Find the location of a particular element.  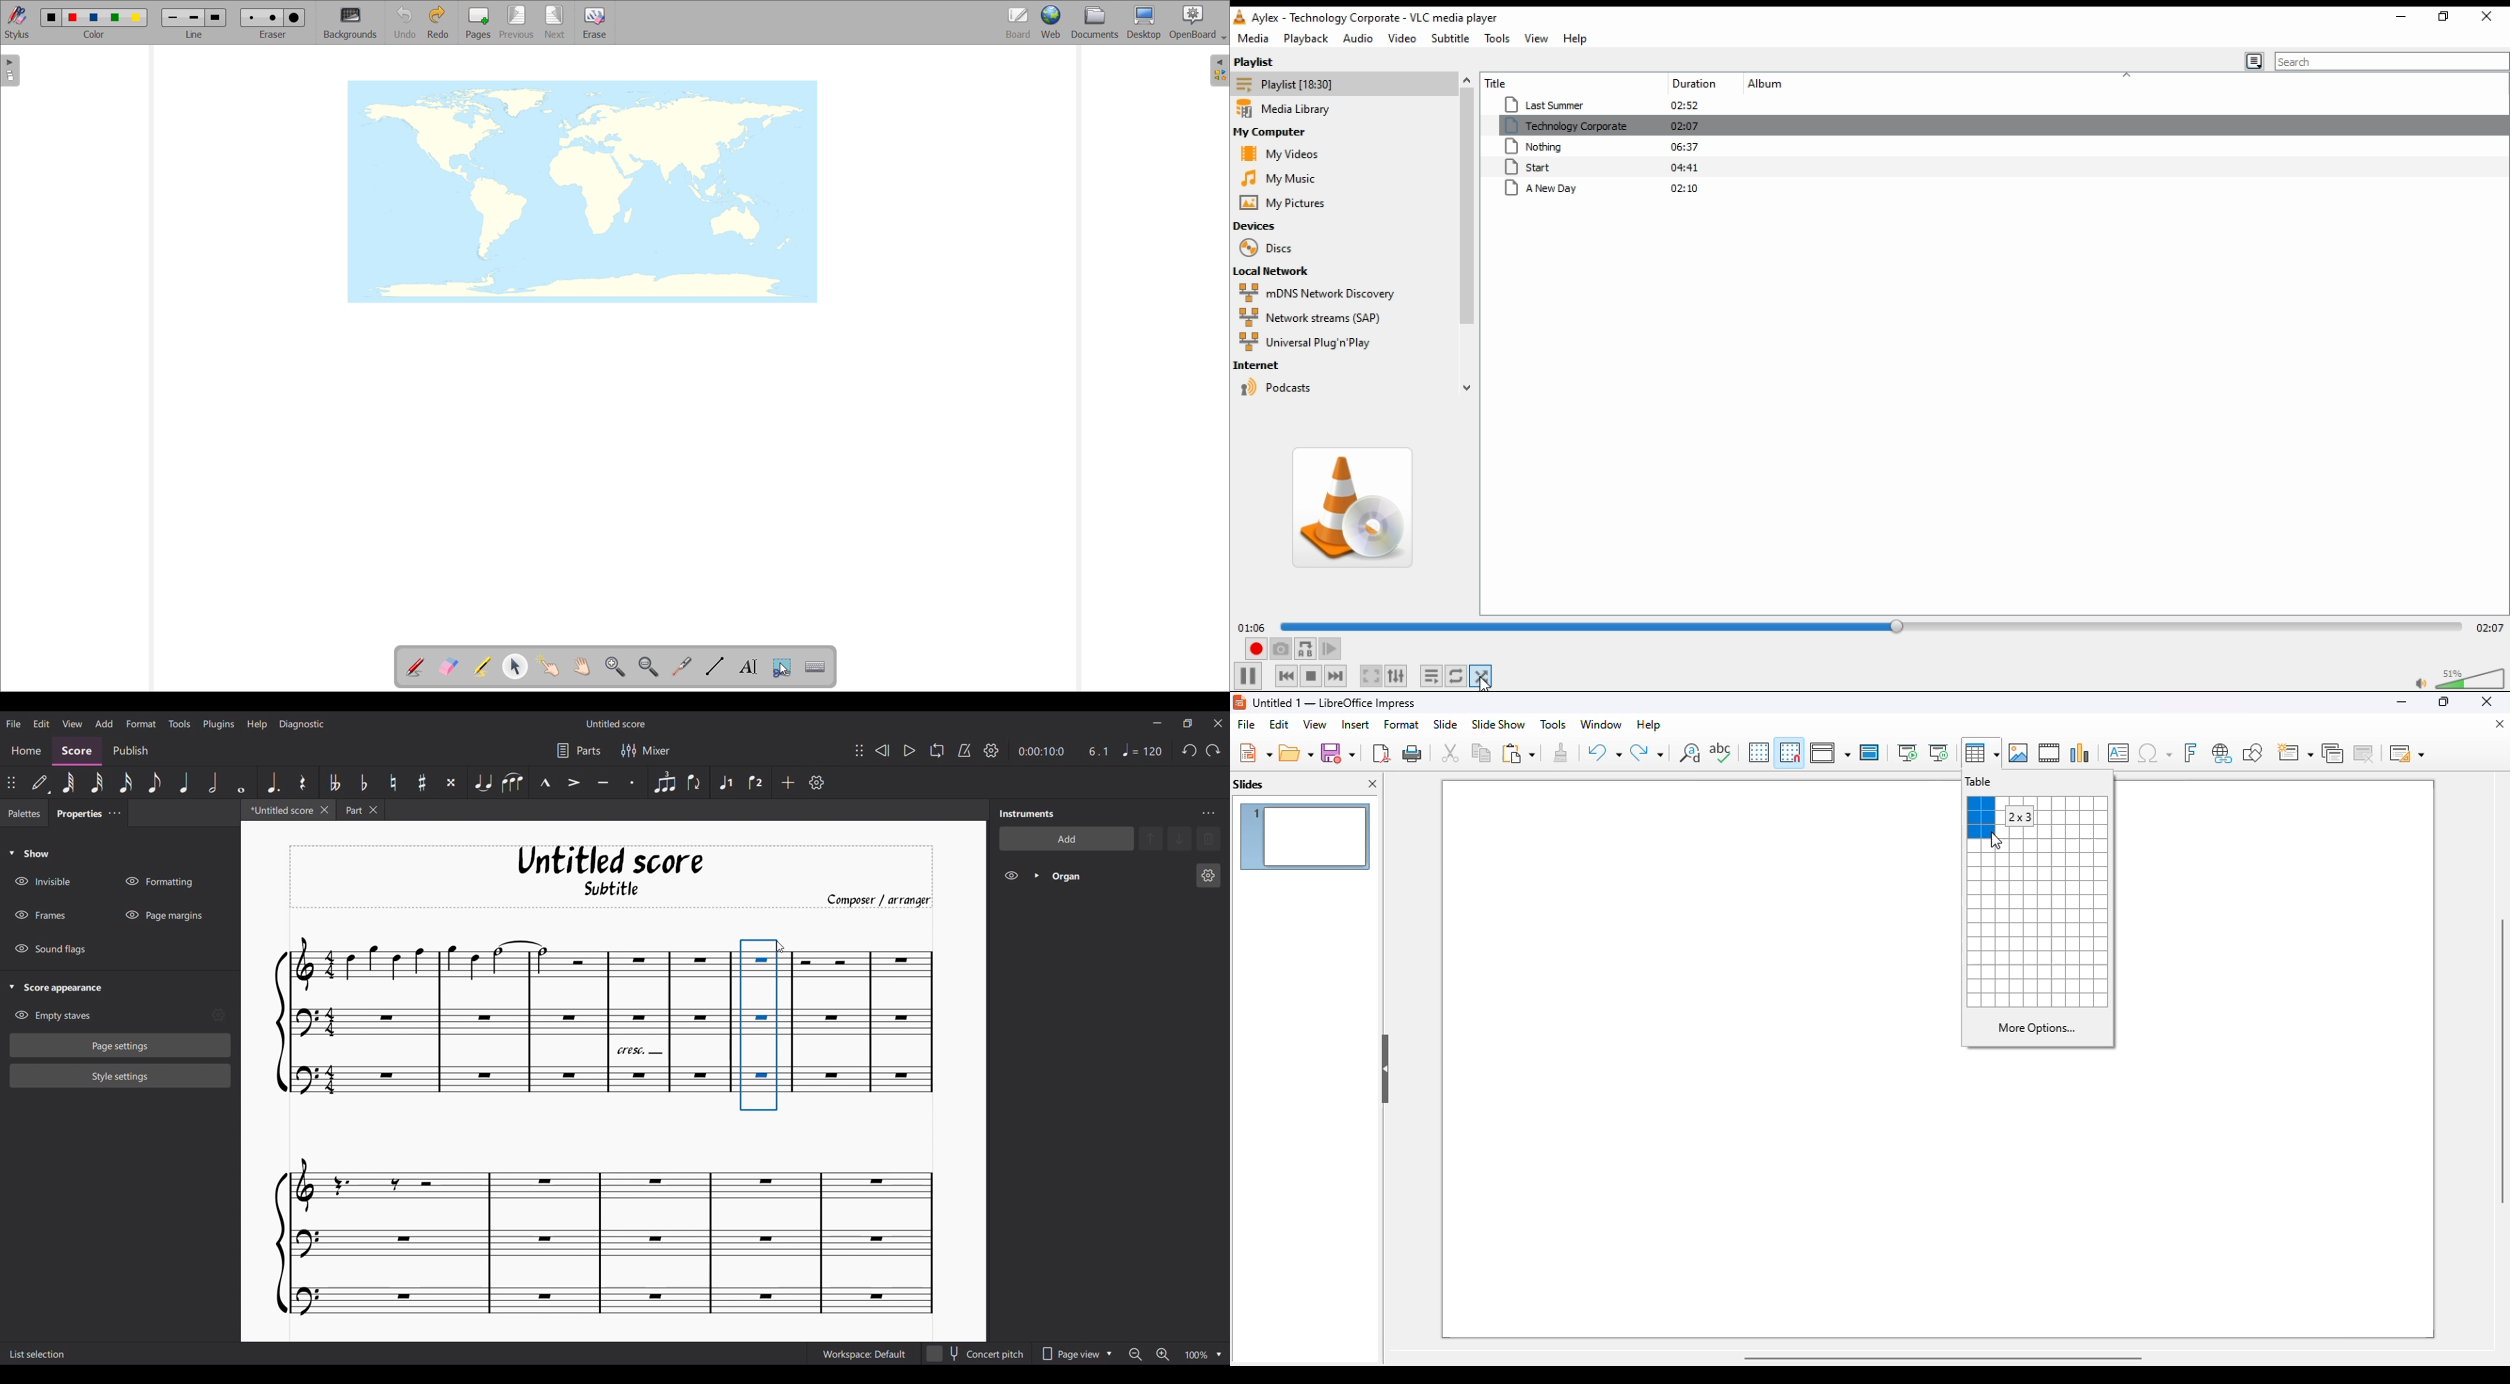

Toggle for Concert pitch is located at coordinates (975, 1354).